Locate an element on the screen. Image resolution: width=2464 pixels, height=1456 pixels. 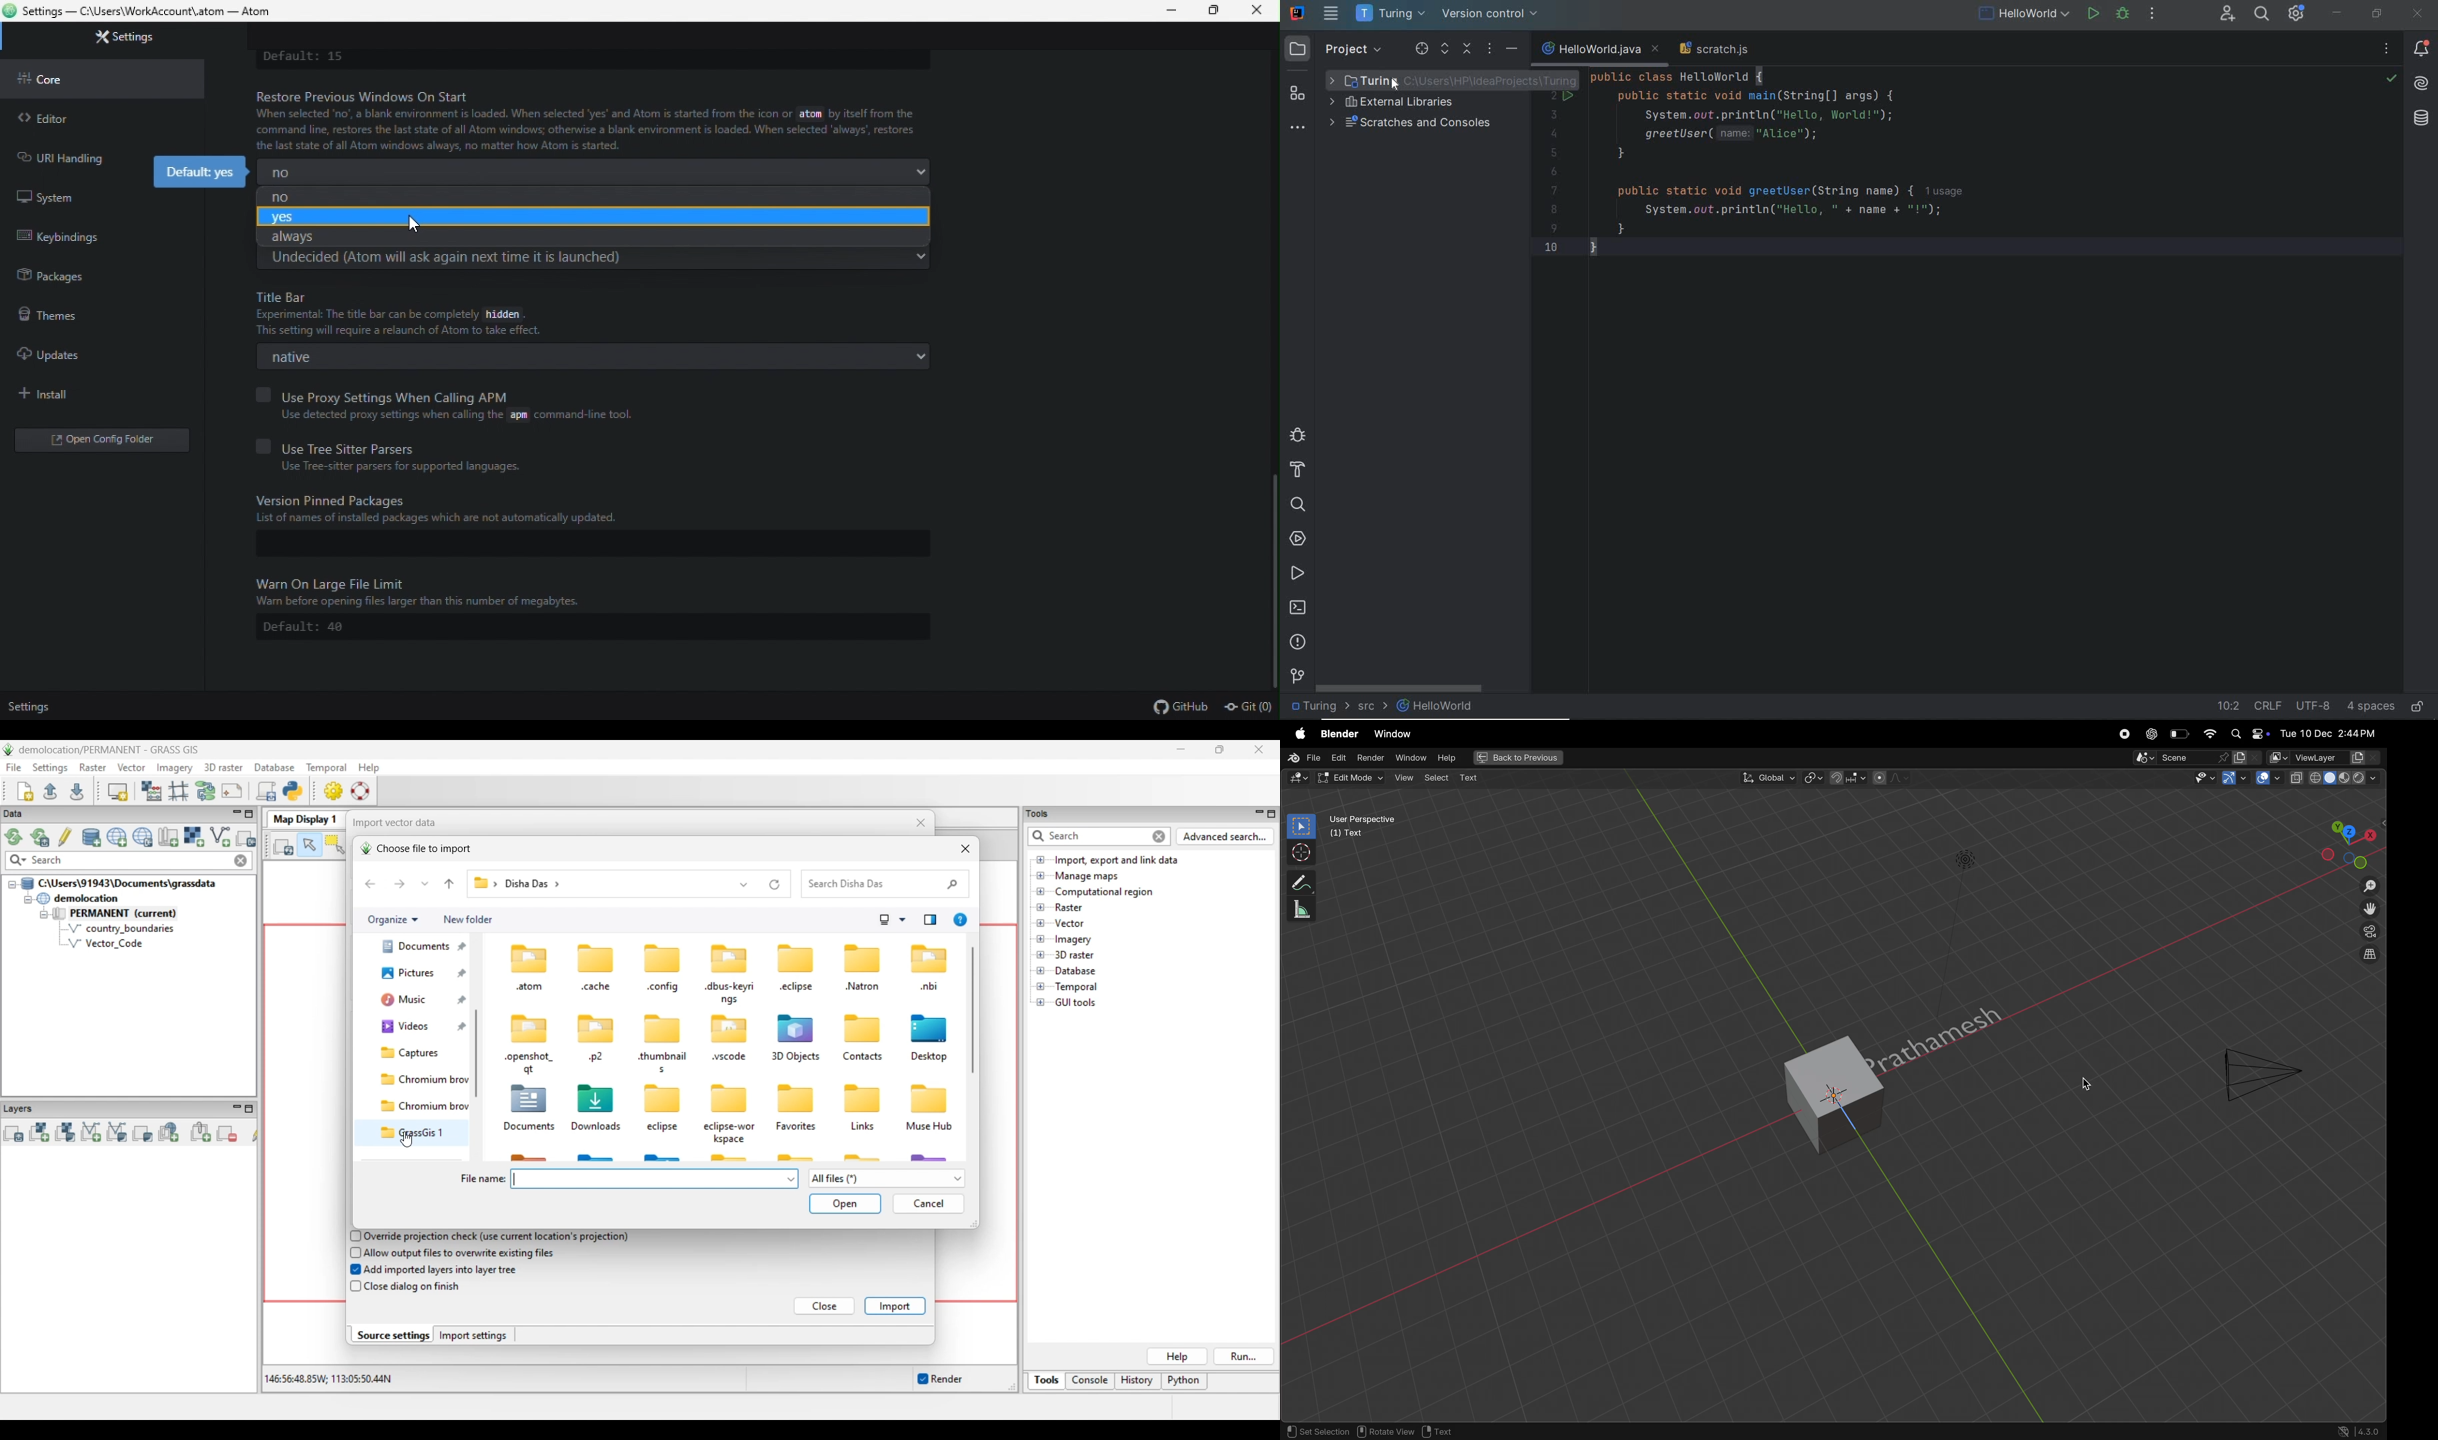
file name is located at coordinates (2025, 15).